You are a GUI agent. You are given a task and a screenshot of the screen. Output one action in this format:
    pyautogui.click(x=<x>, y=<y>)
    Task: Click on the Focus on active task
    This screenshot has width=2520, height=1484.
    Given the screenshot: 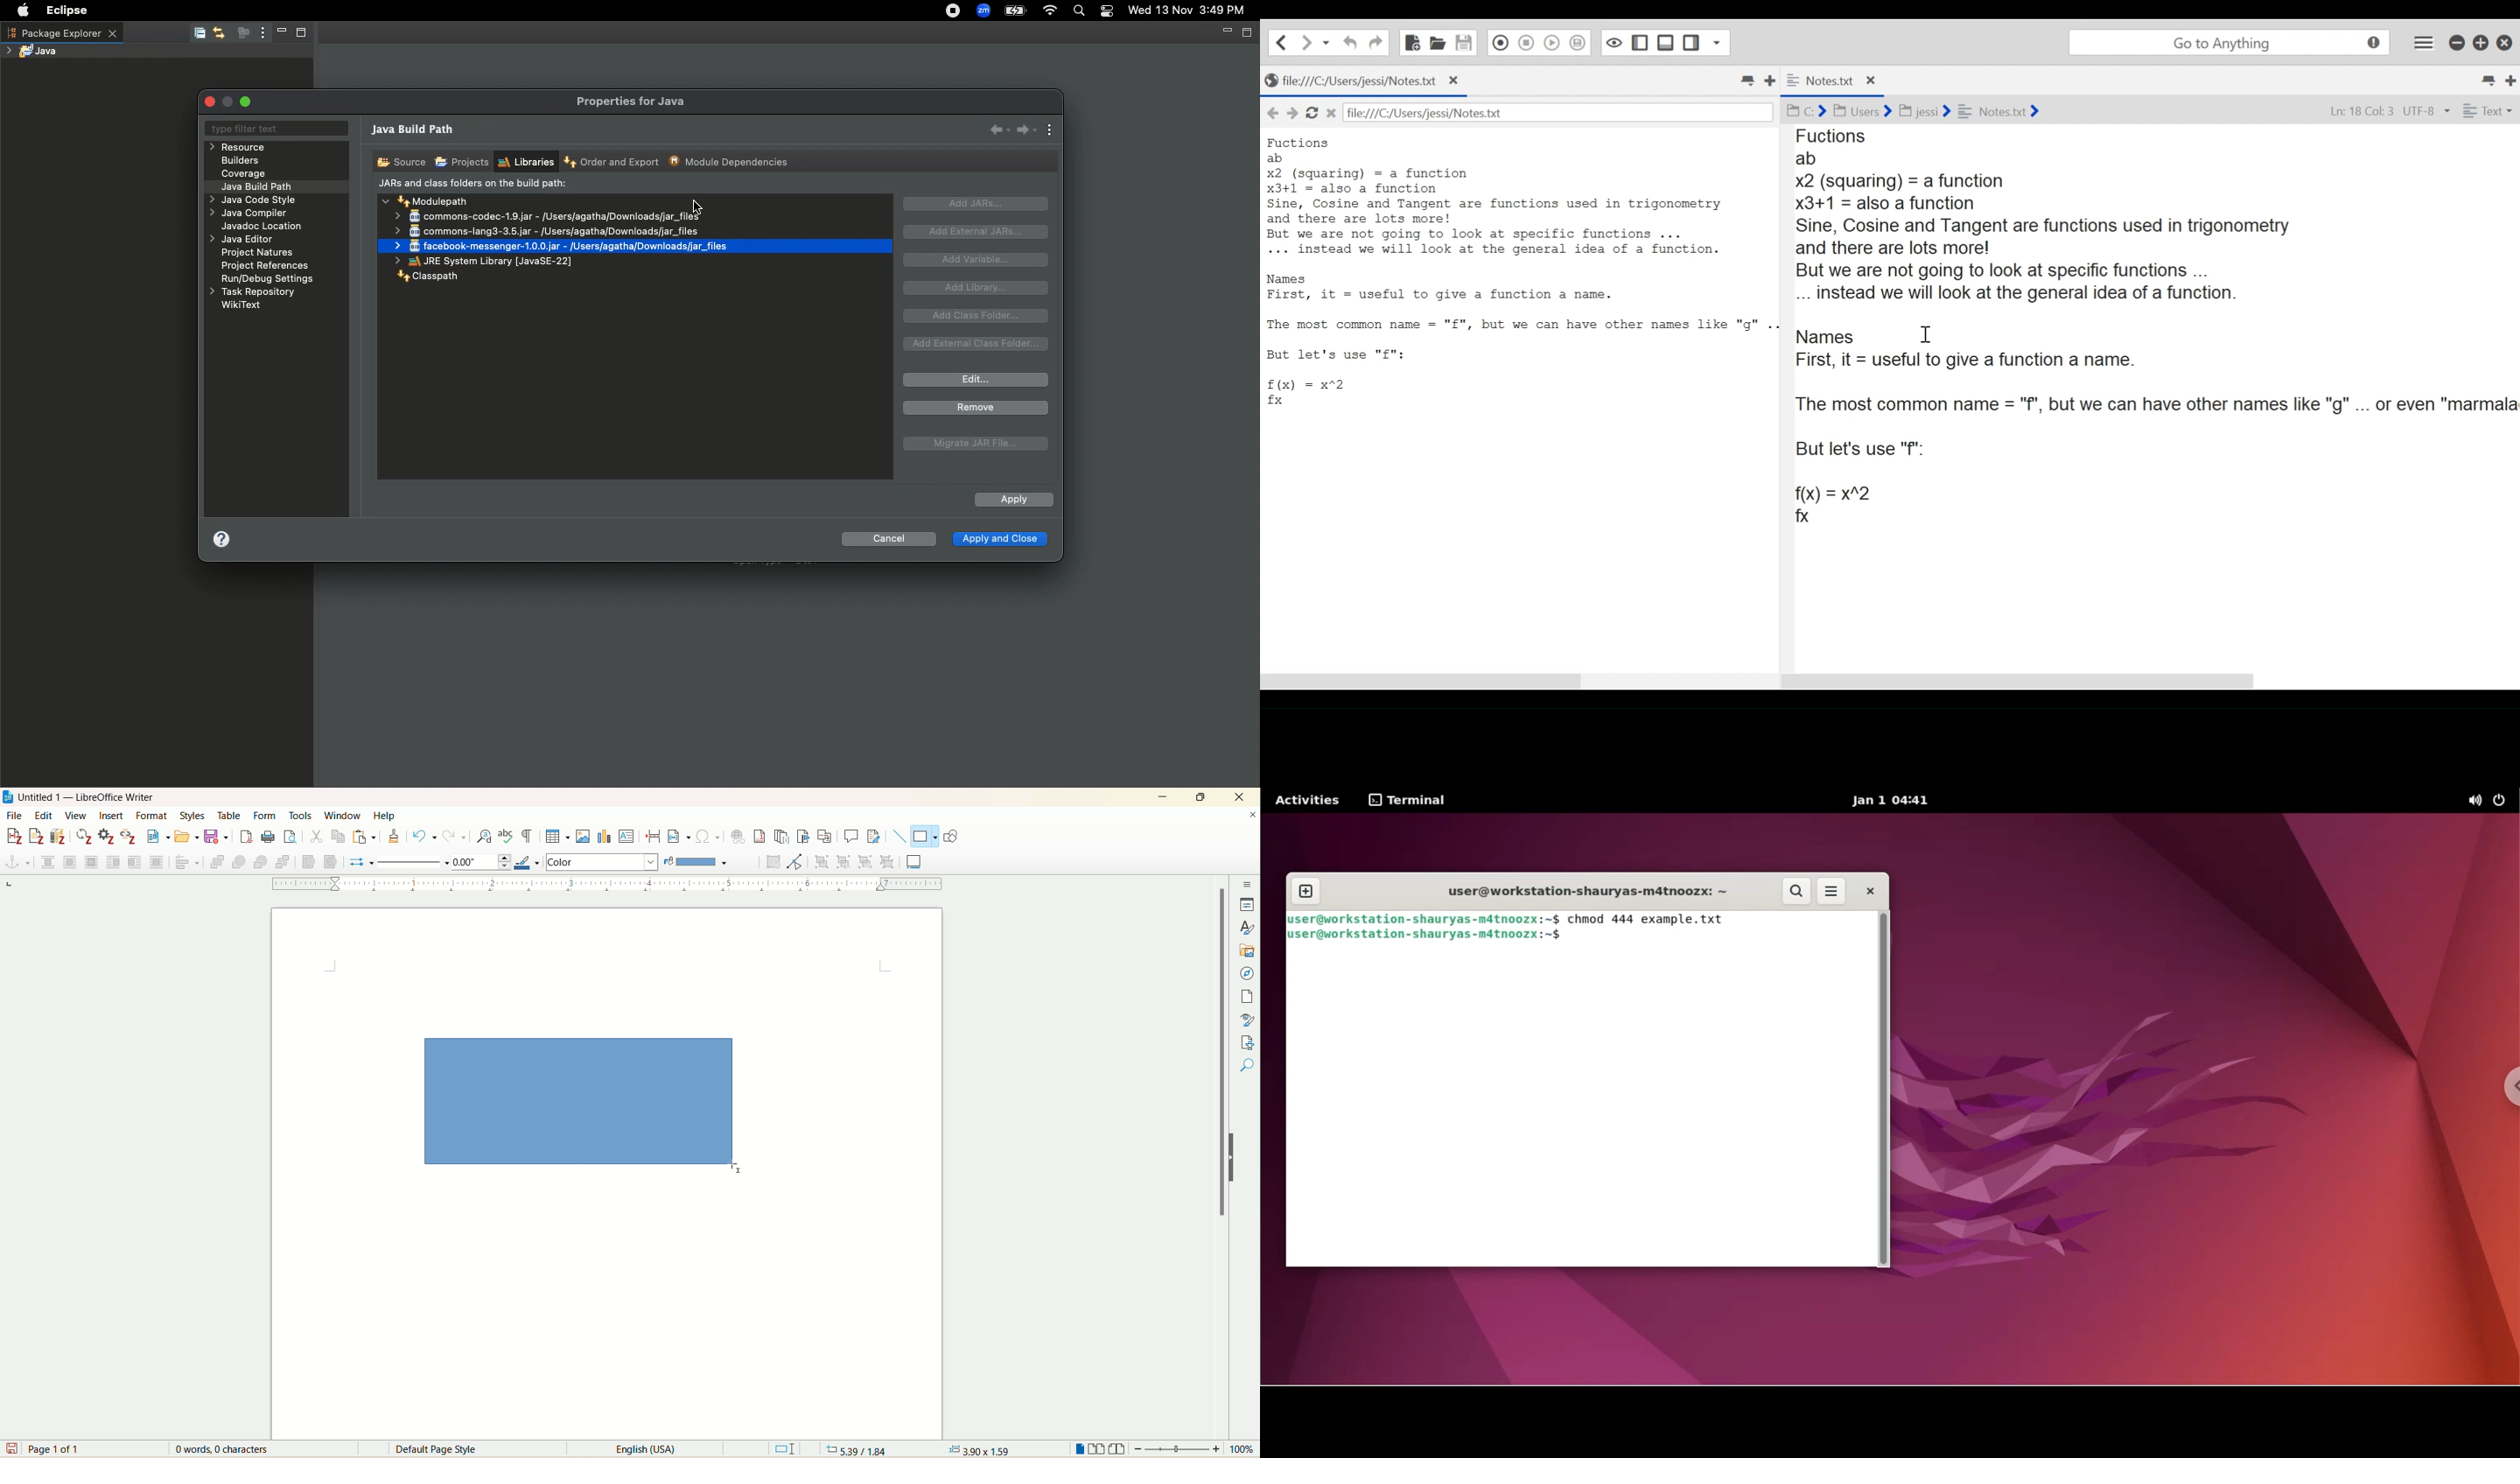 What is the action you would take?
    pyautogui.click(x=242, y=34)
    